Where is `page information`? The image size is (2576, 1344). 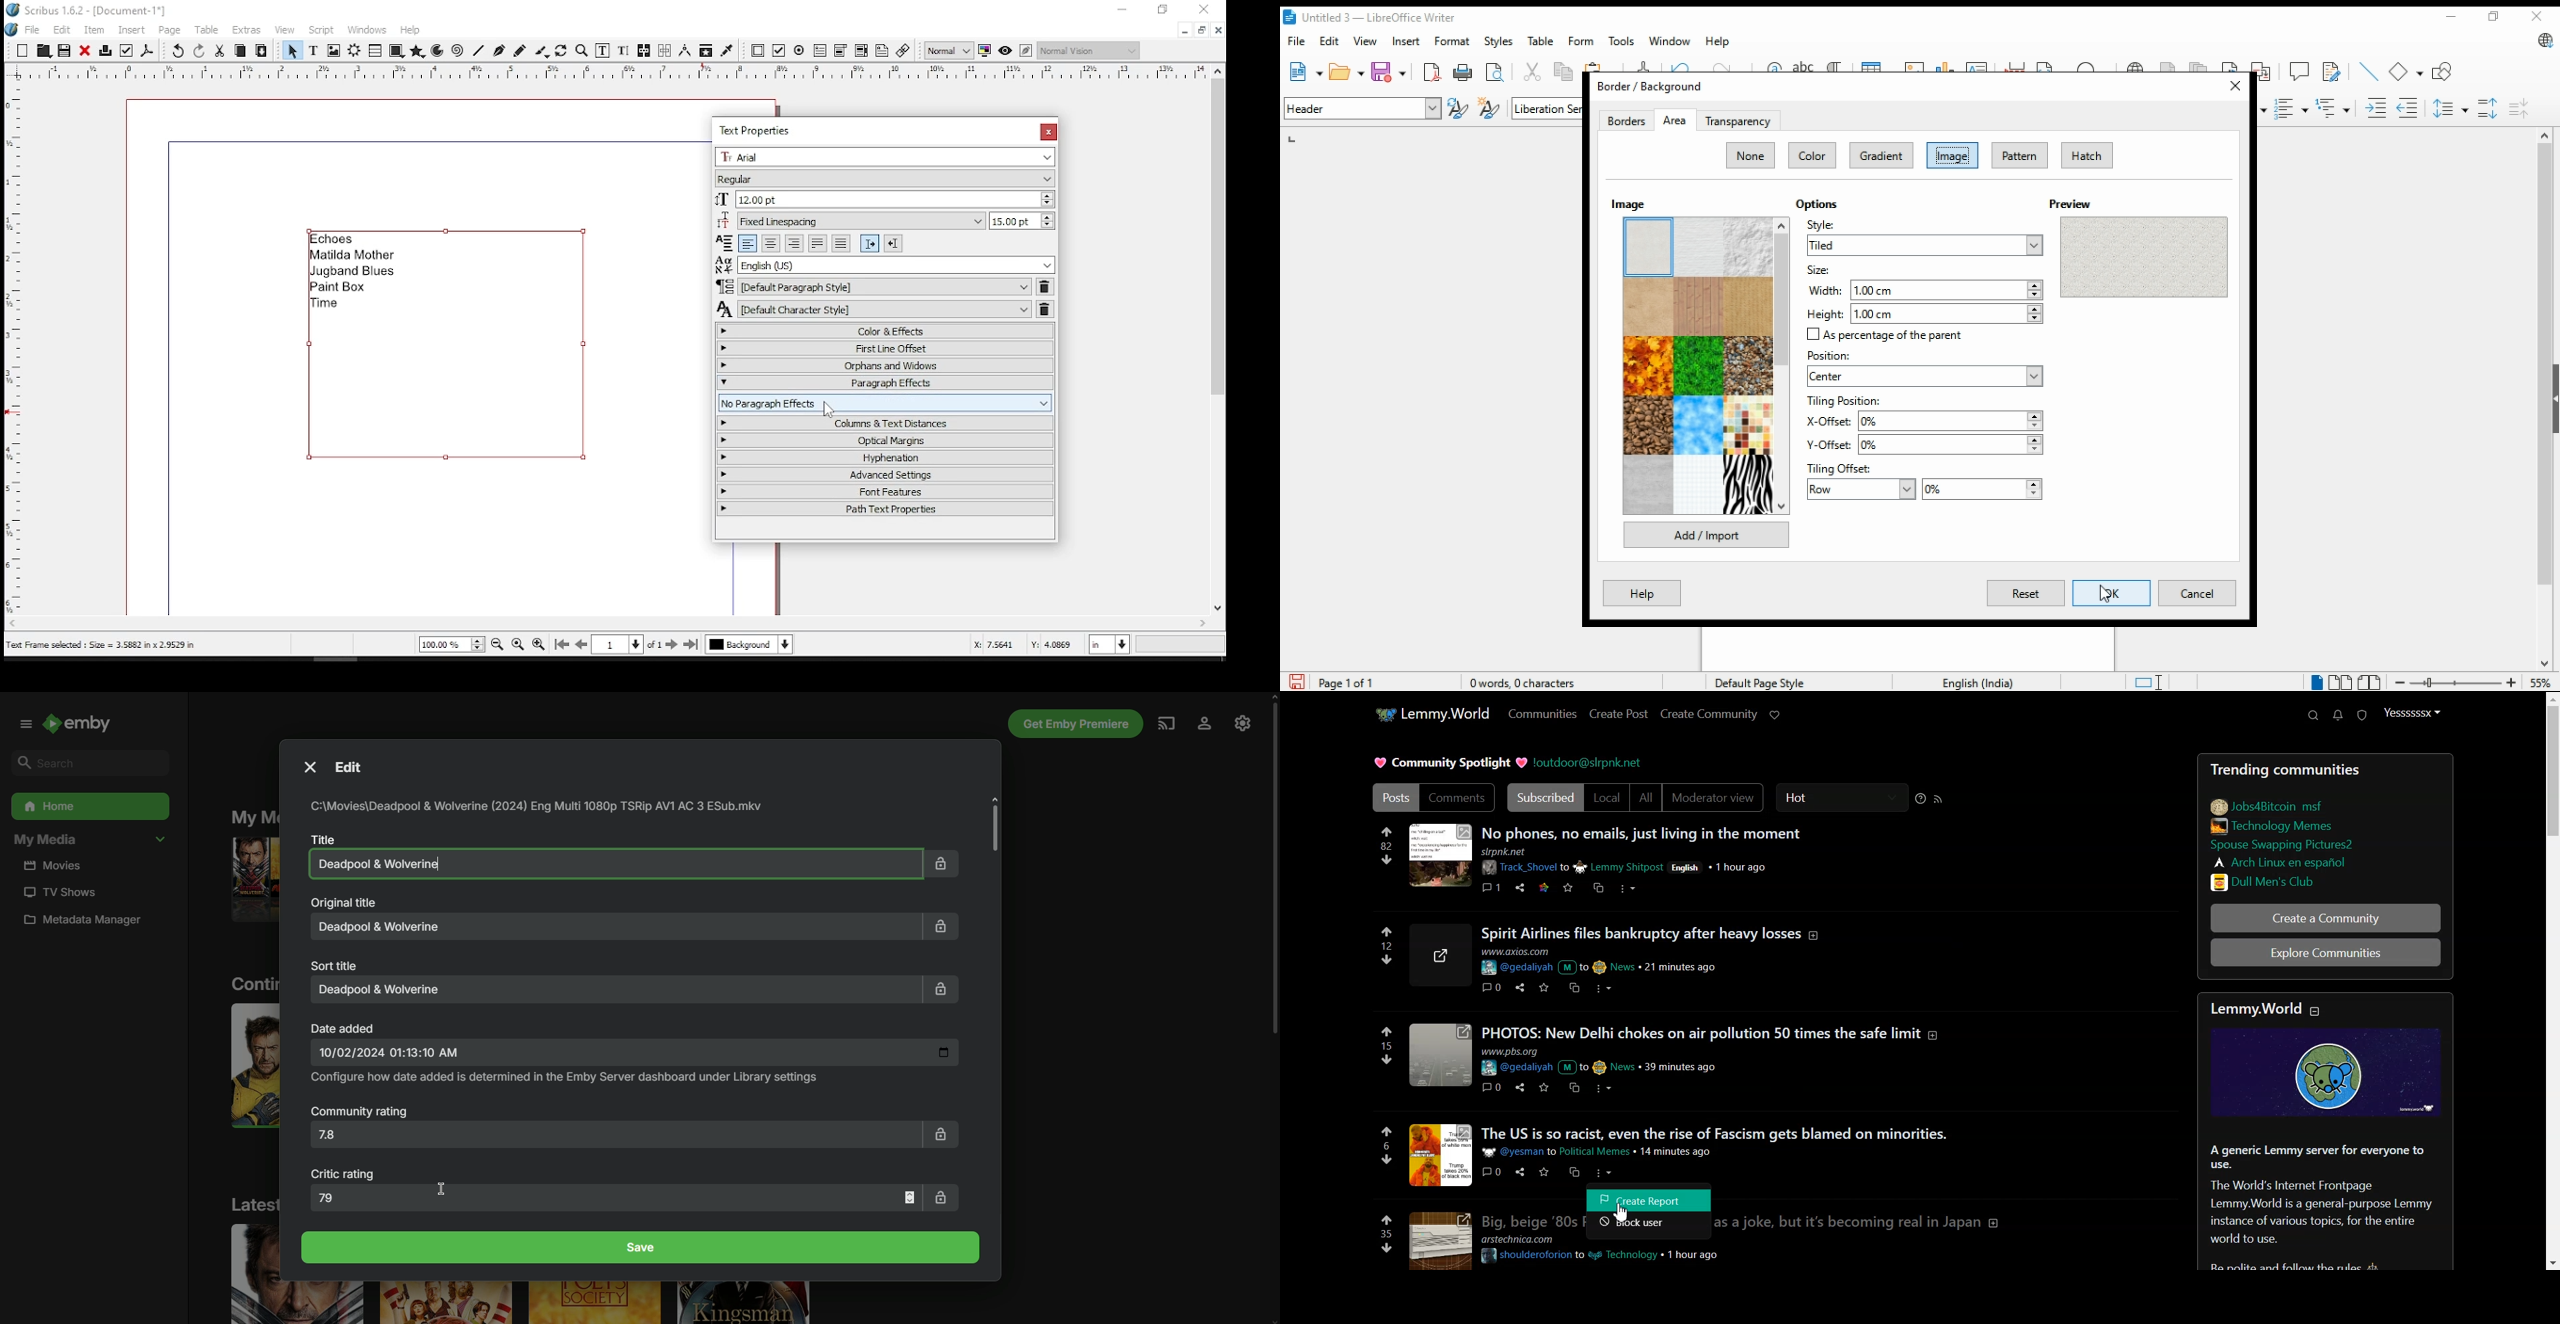 page information is located at coordinates (1342, 682).